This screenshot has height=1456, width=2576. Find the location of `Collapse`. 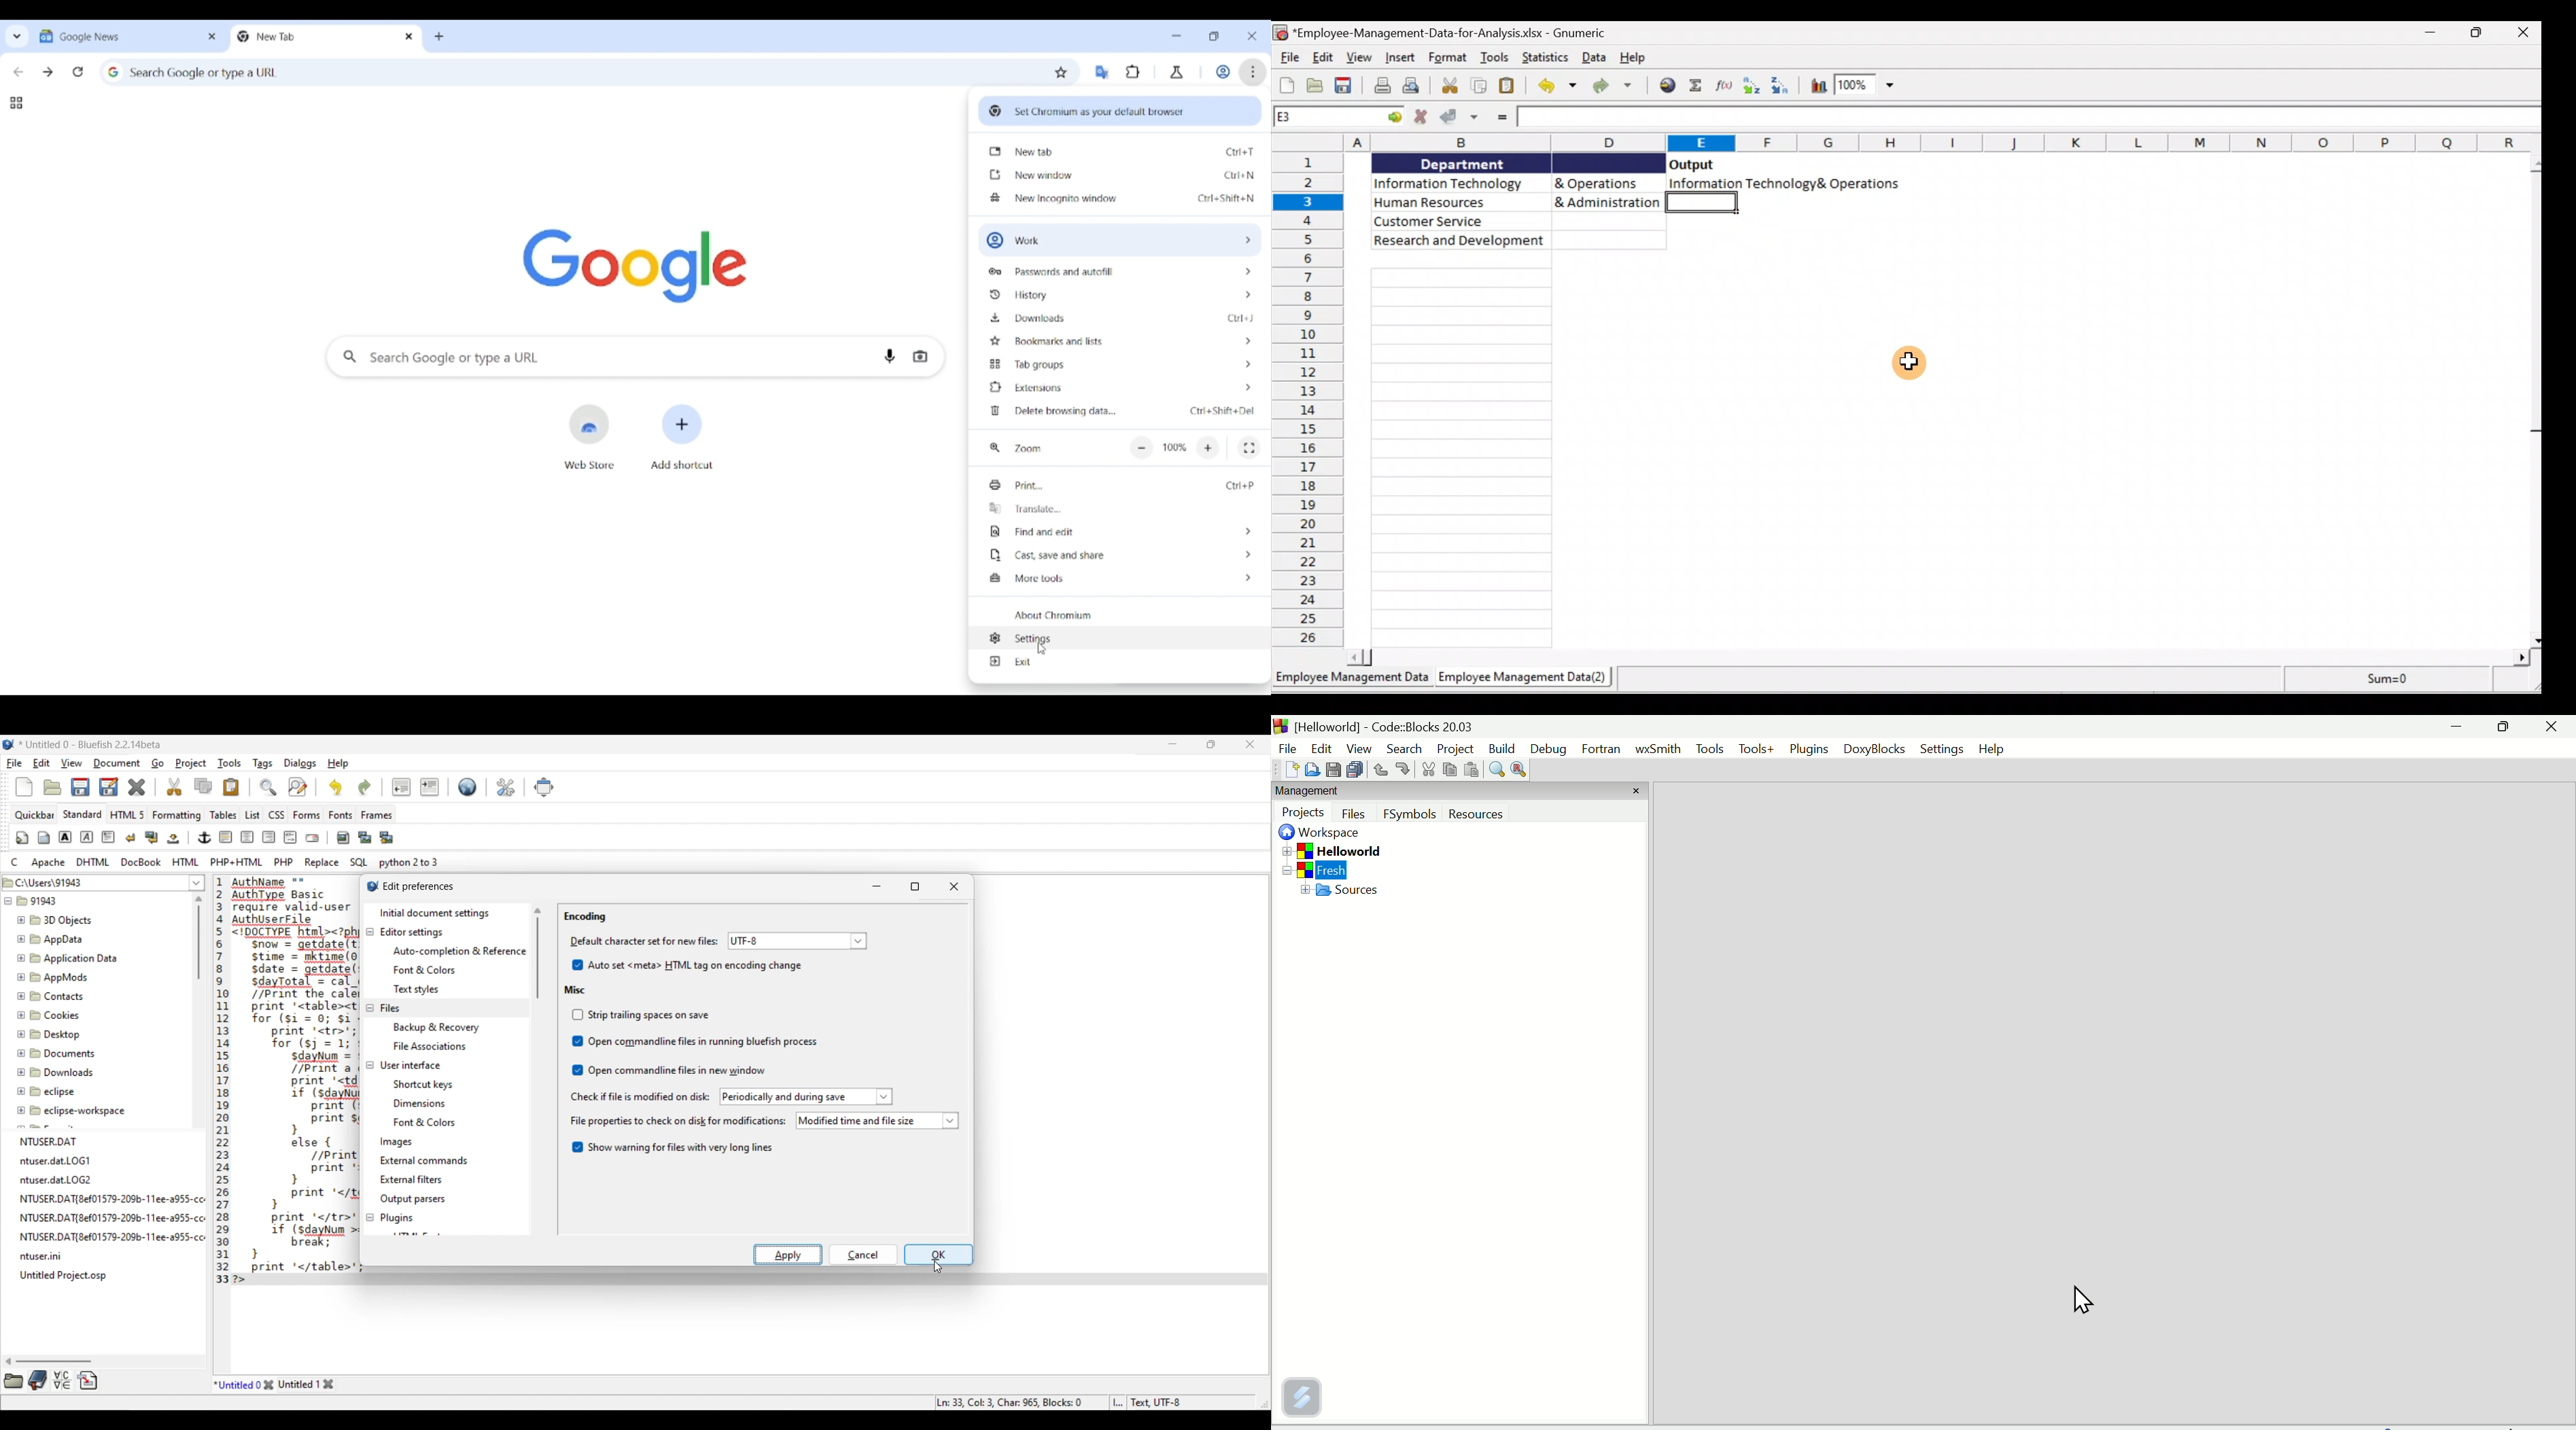

Collapse is located at coordinates (370, 1075).